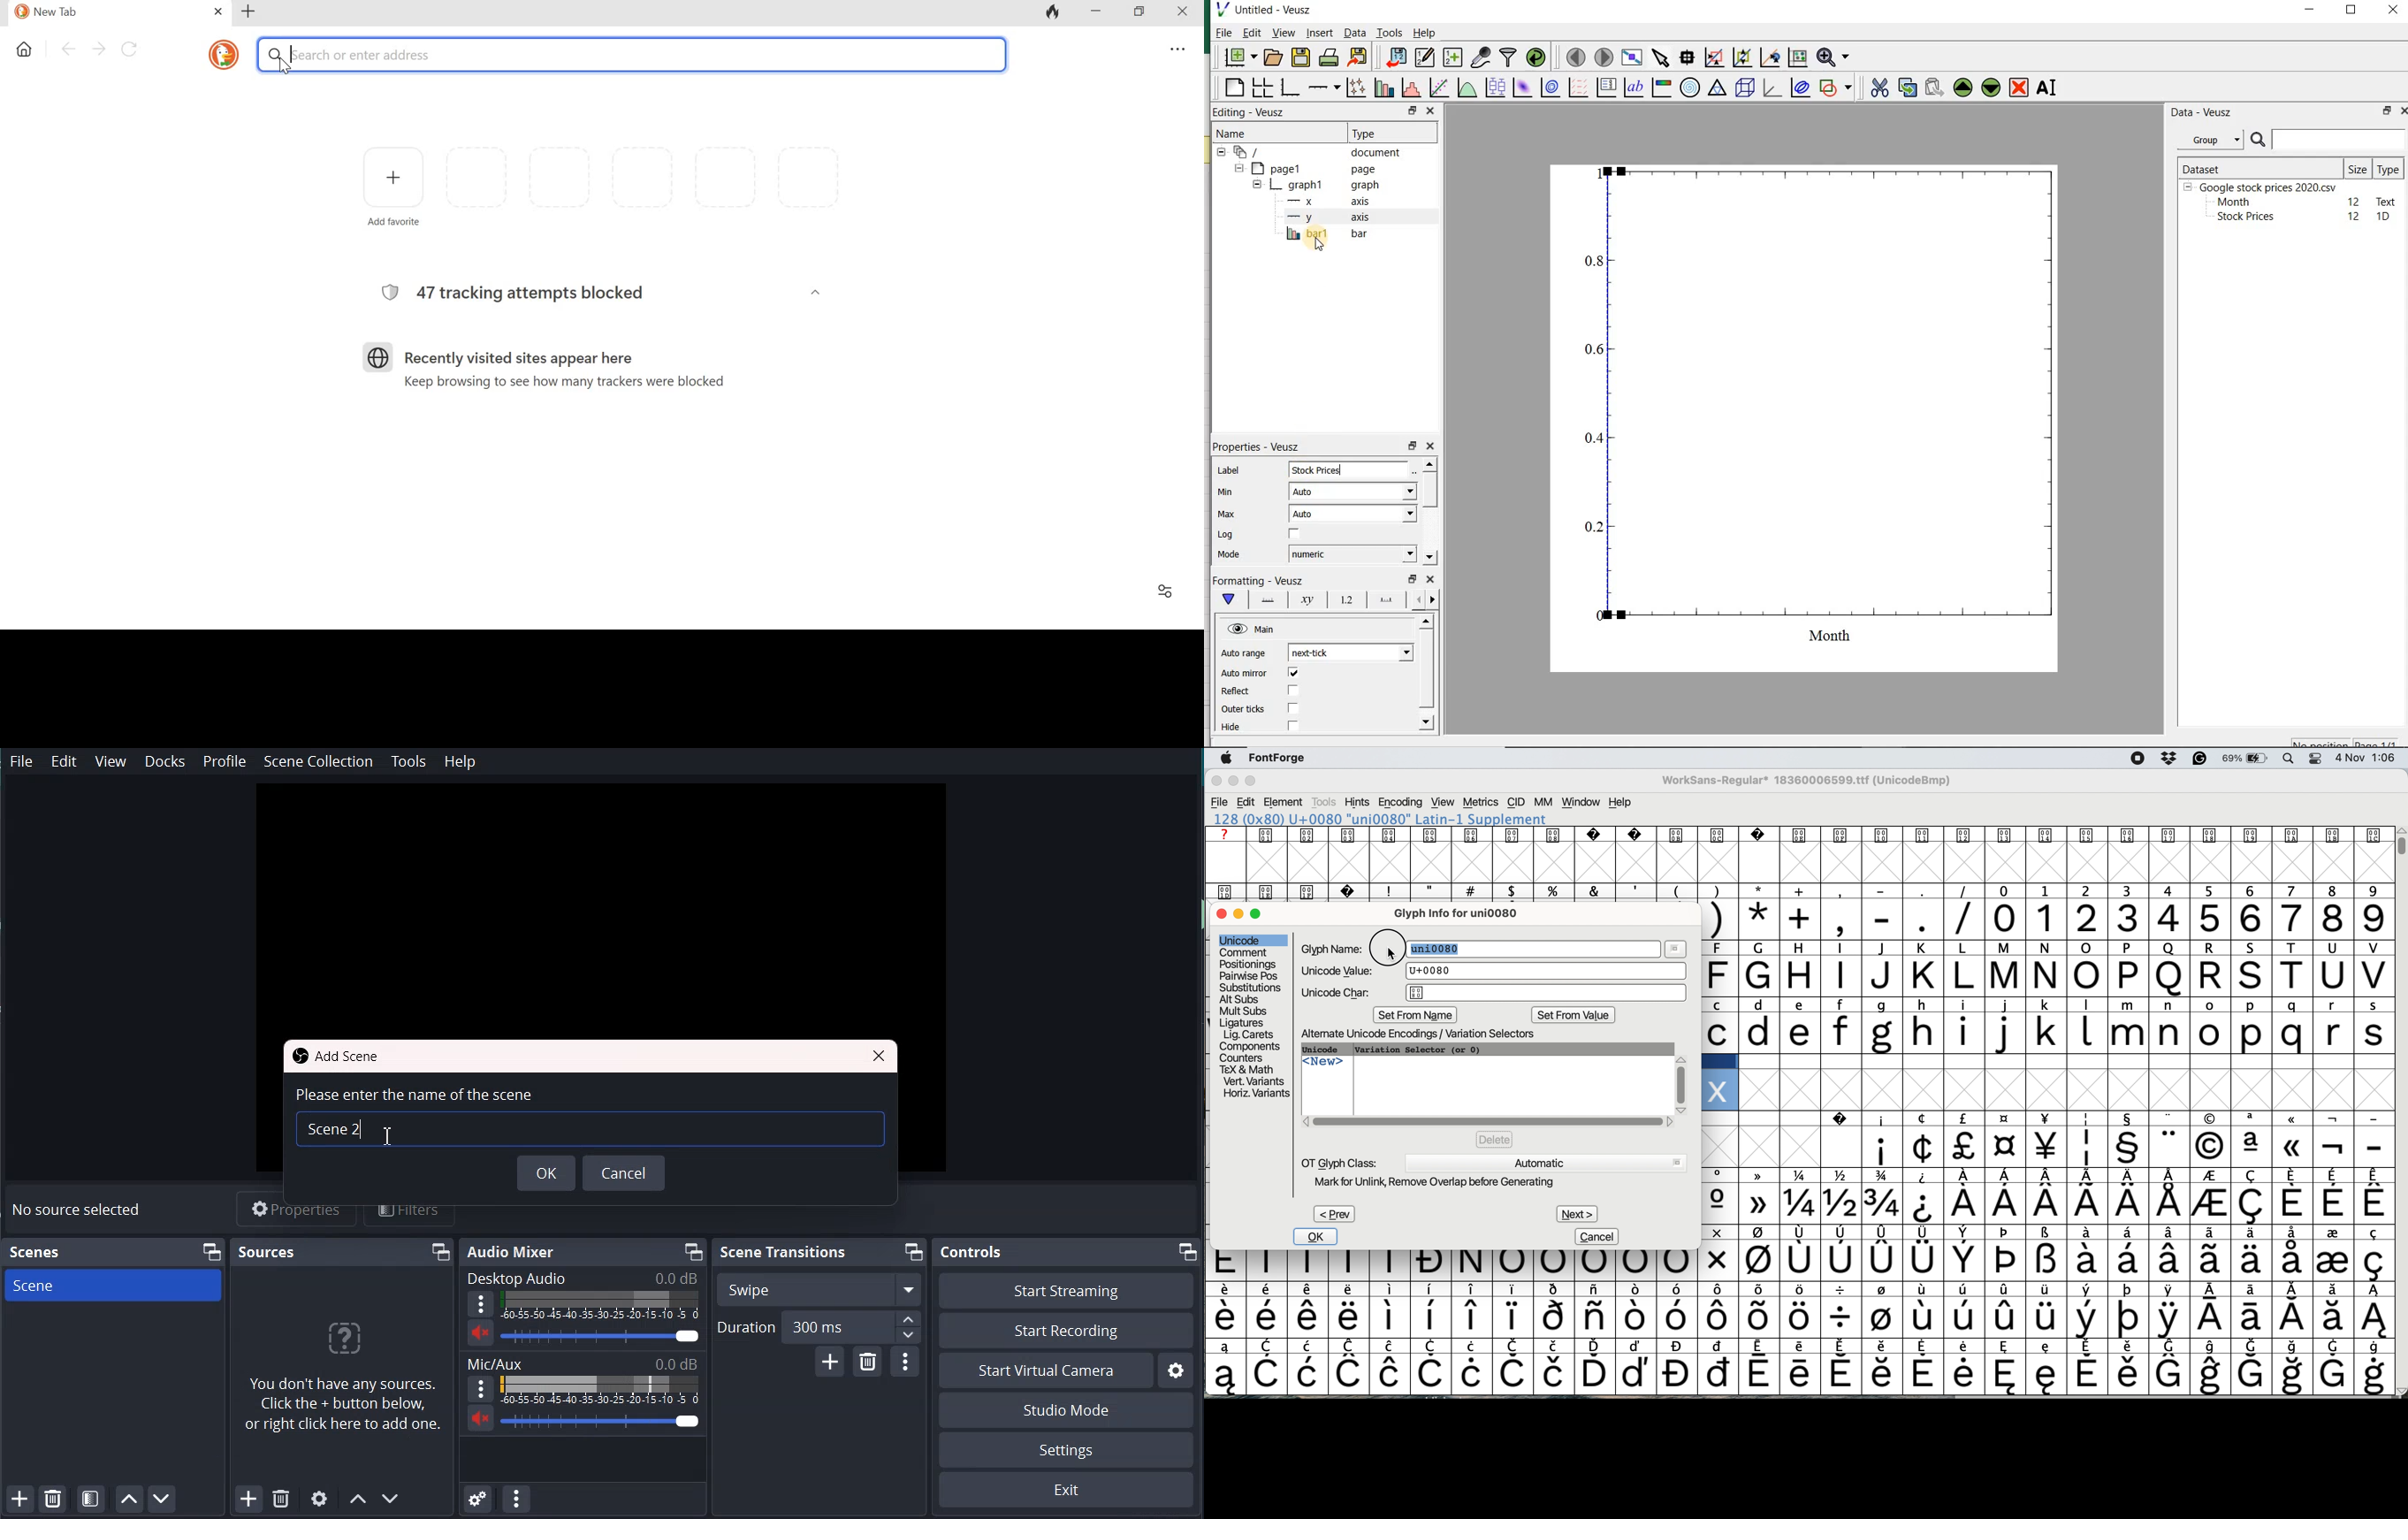  I want to click on maximise, so click(1256, 782).